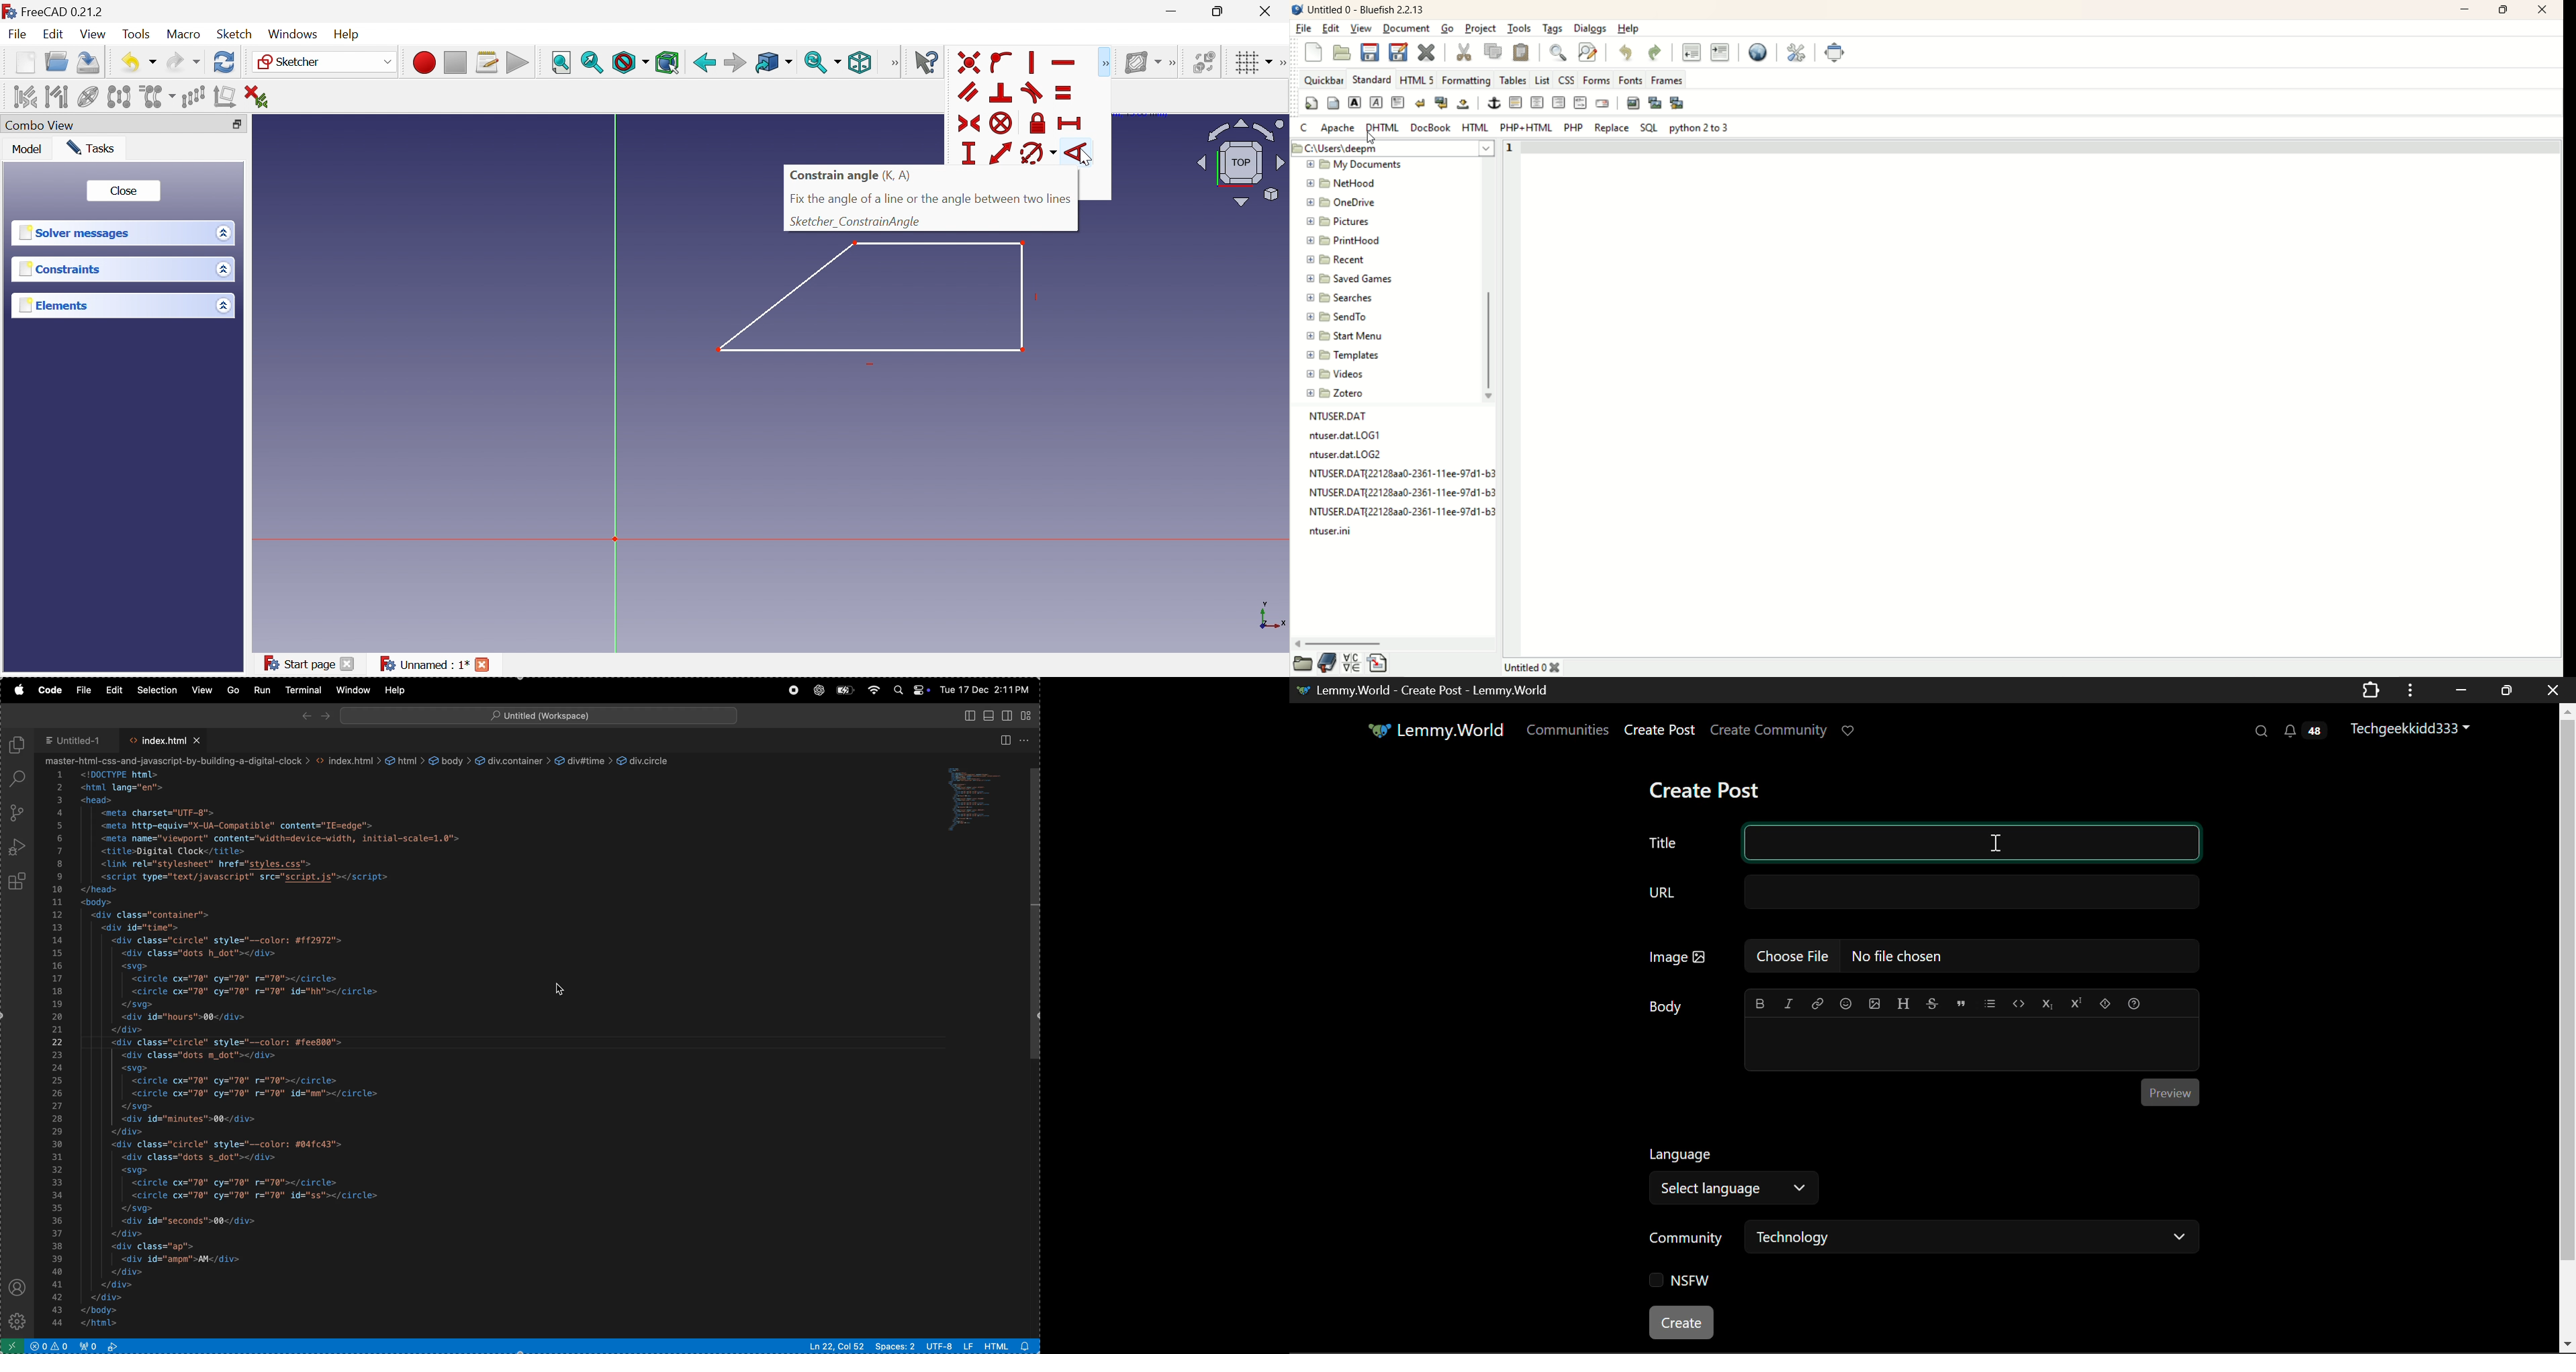 The image size is (2576, 1372). What do you see at coordinates (1270, 60) in the screenshot?
I see `Drop Down` at bounding box center [1270, 60].